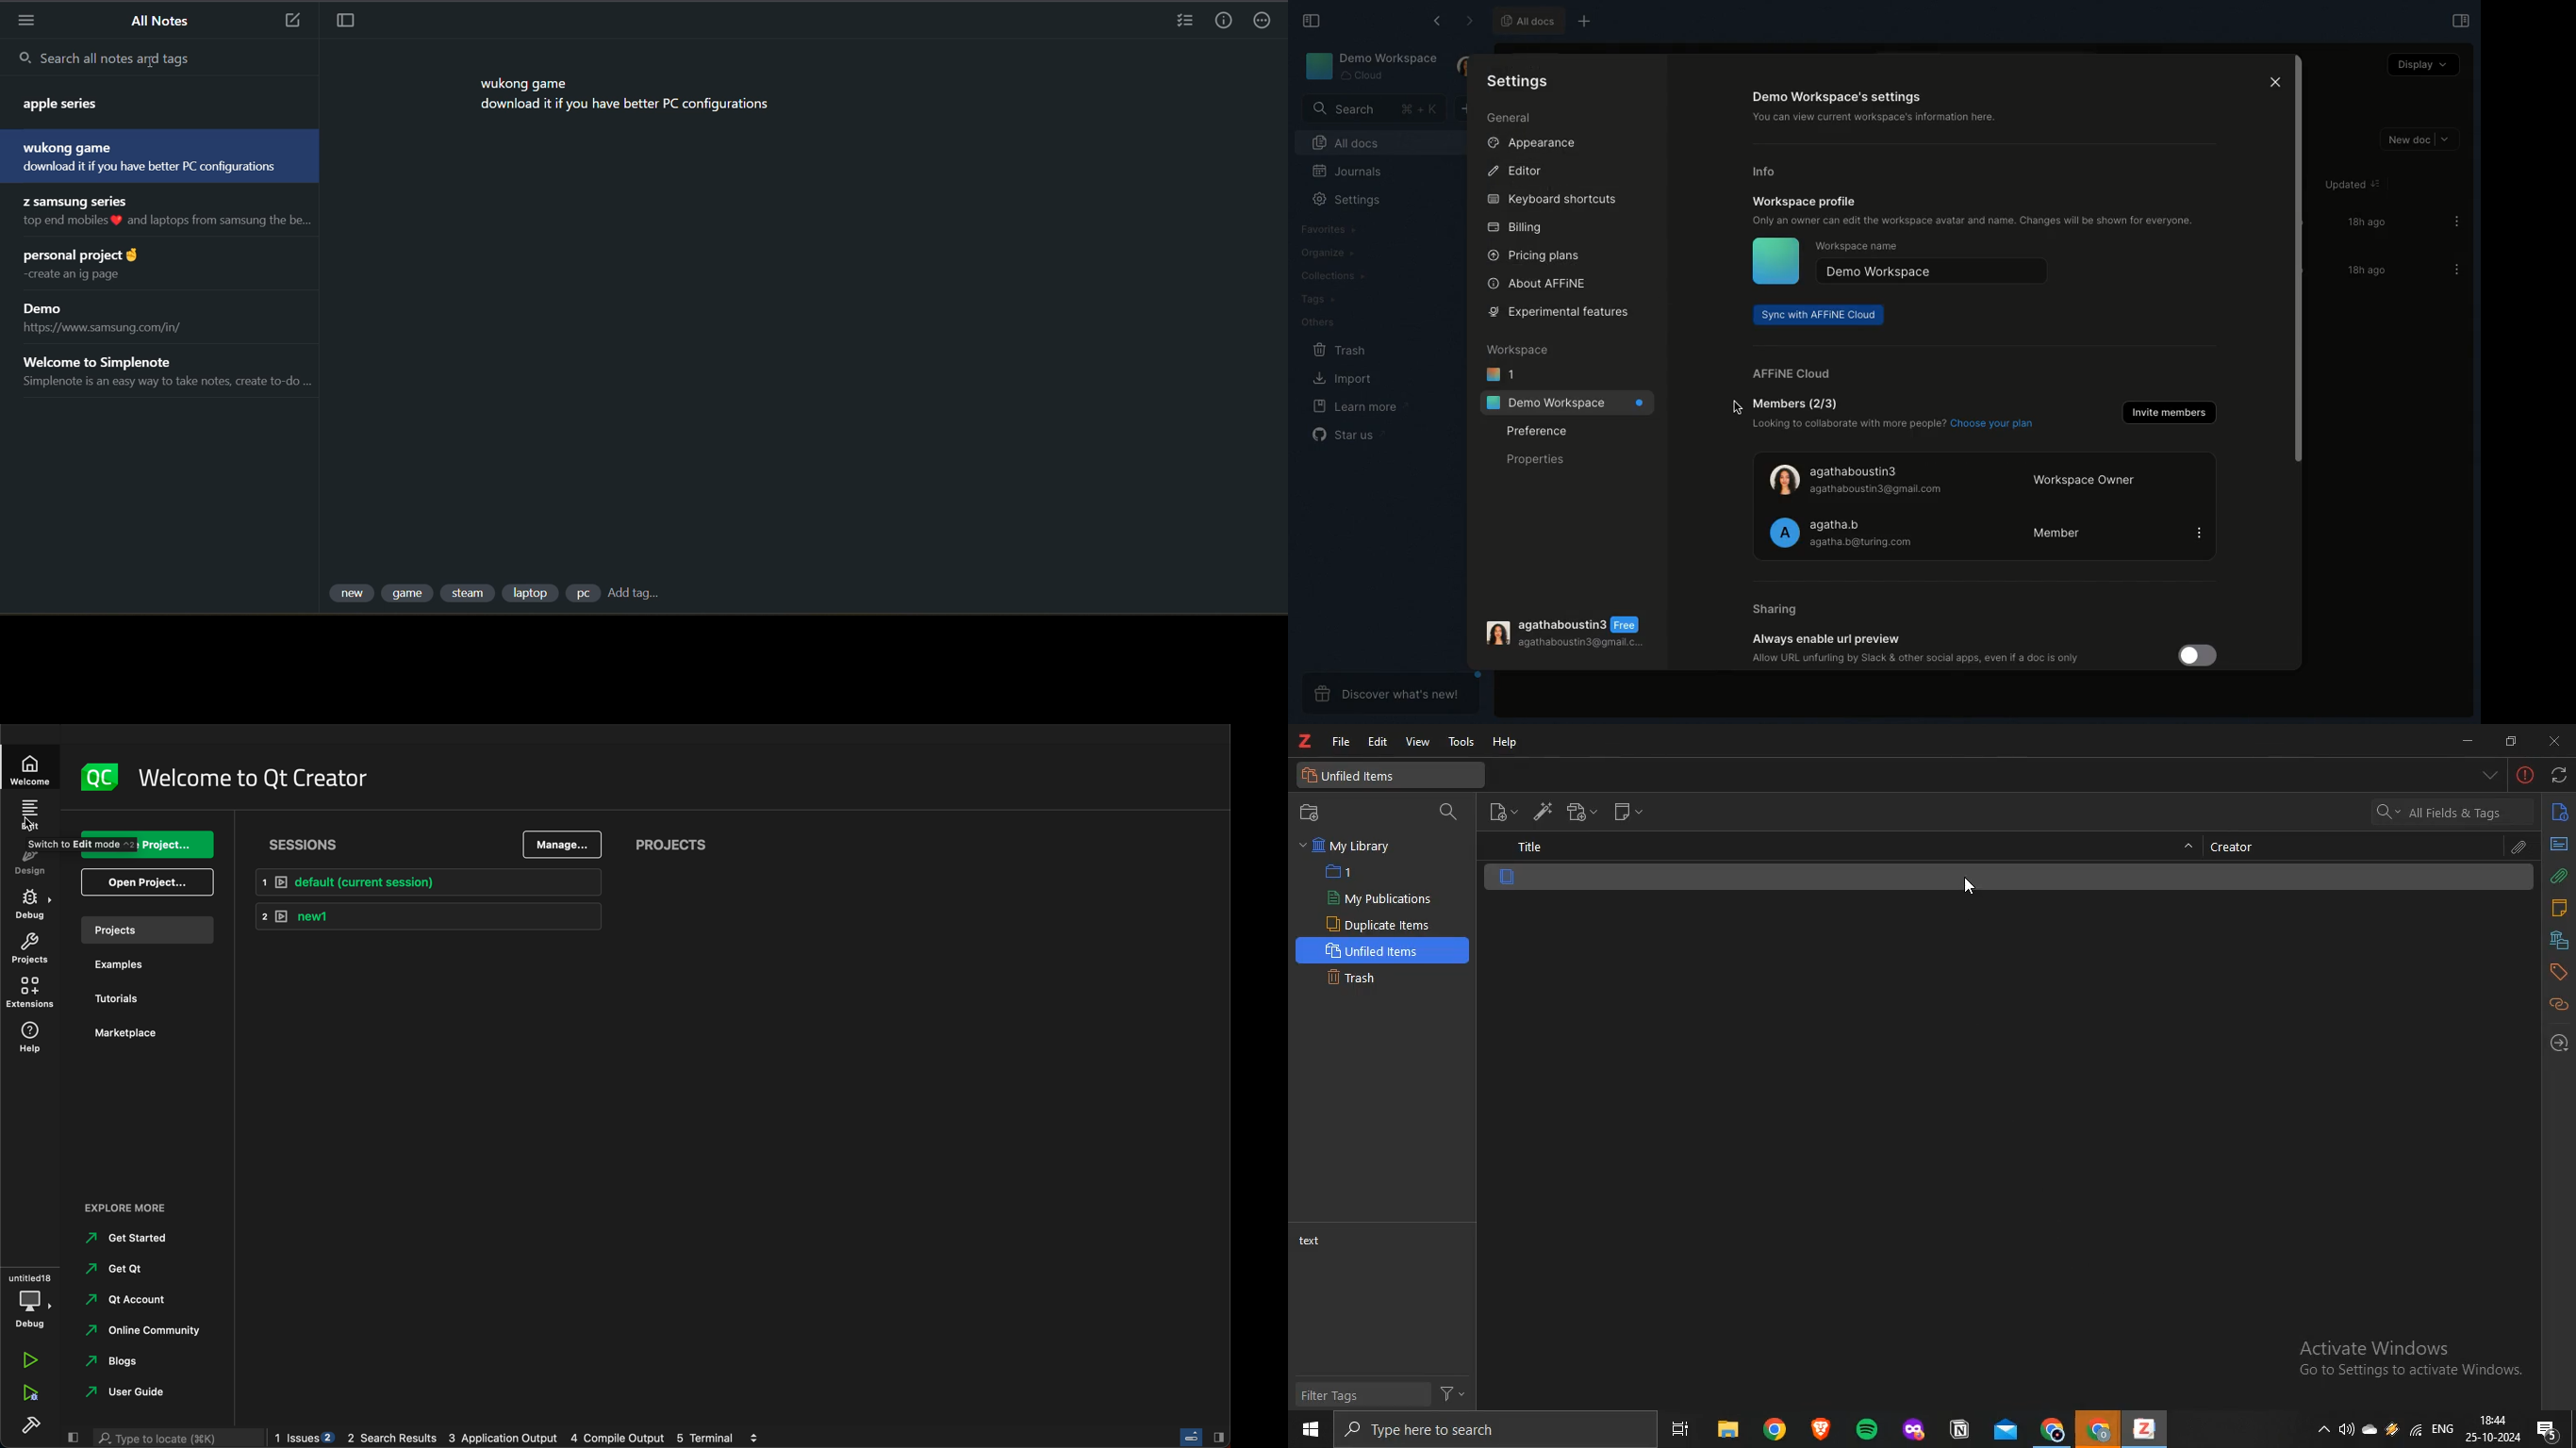 The width and height of the screenshot is (2576, 1456). What do you see at coordinates (2518, 846) in the screenshot?
I see `attachments` at bounding box center [2518, 846].